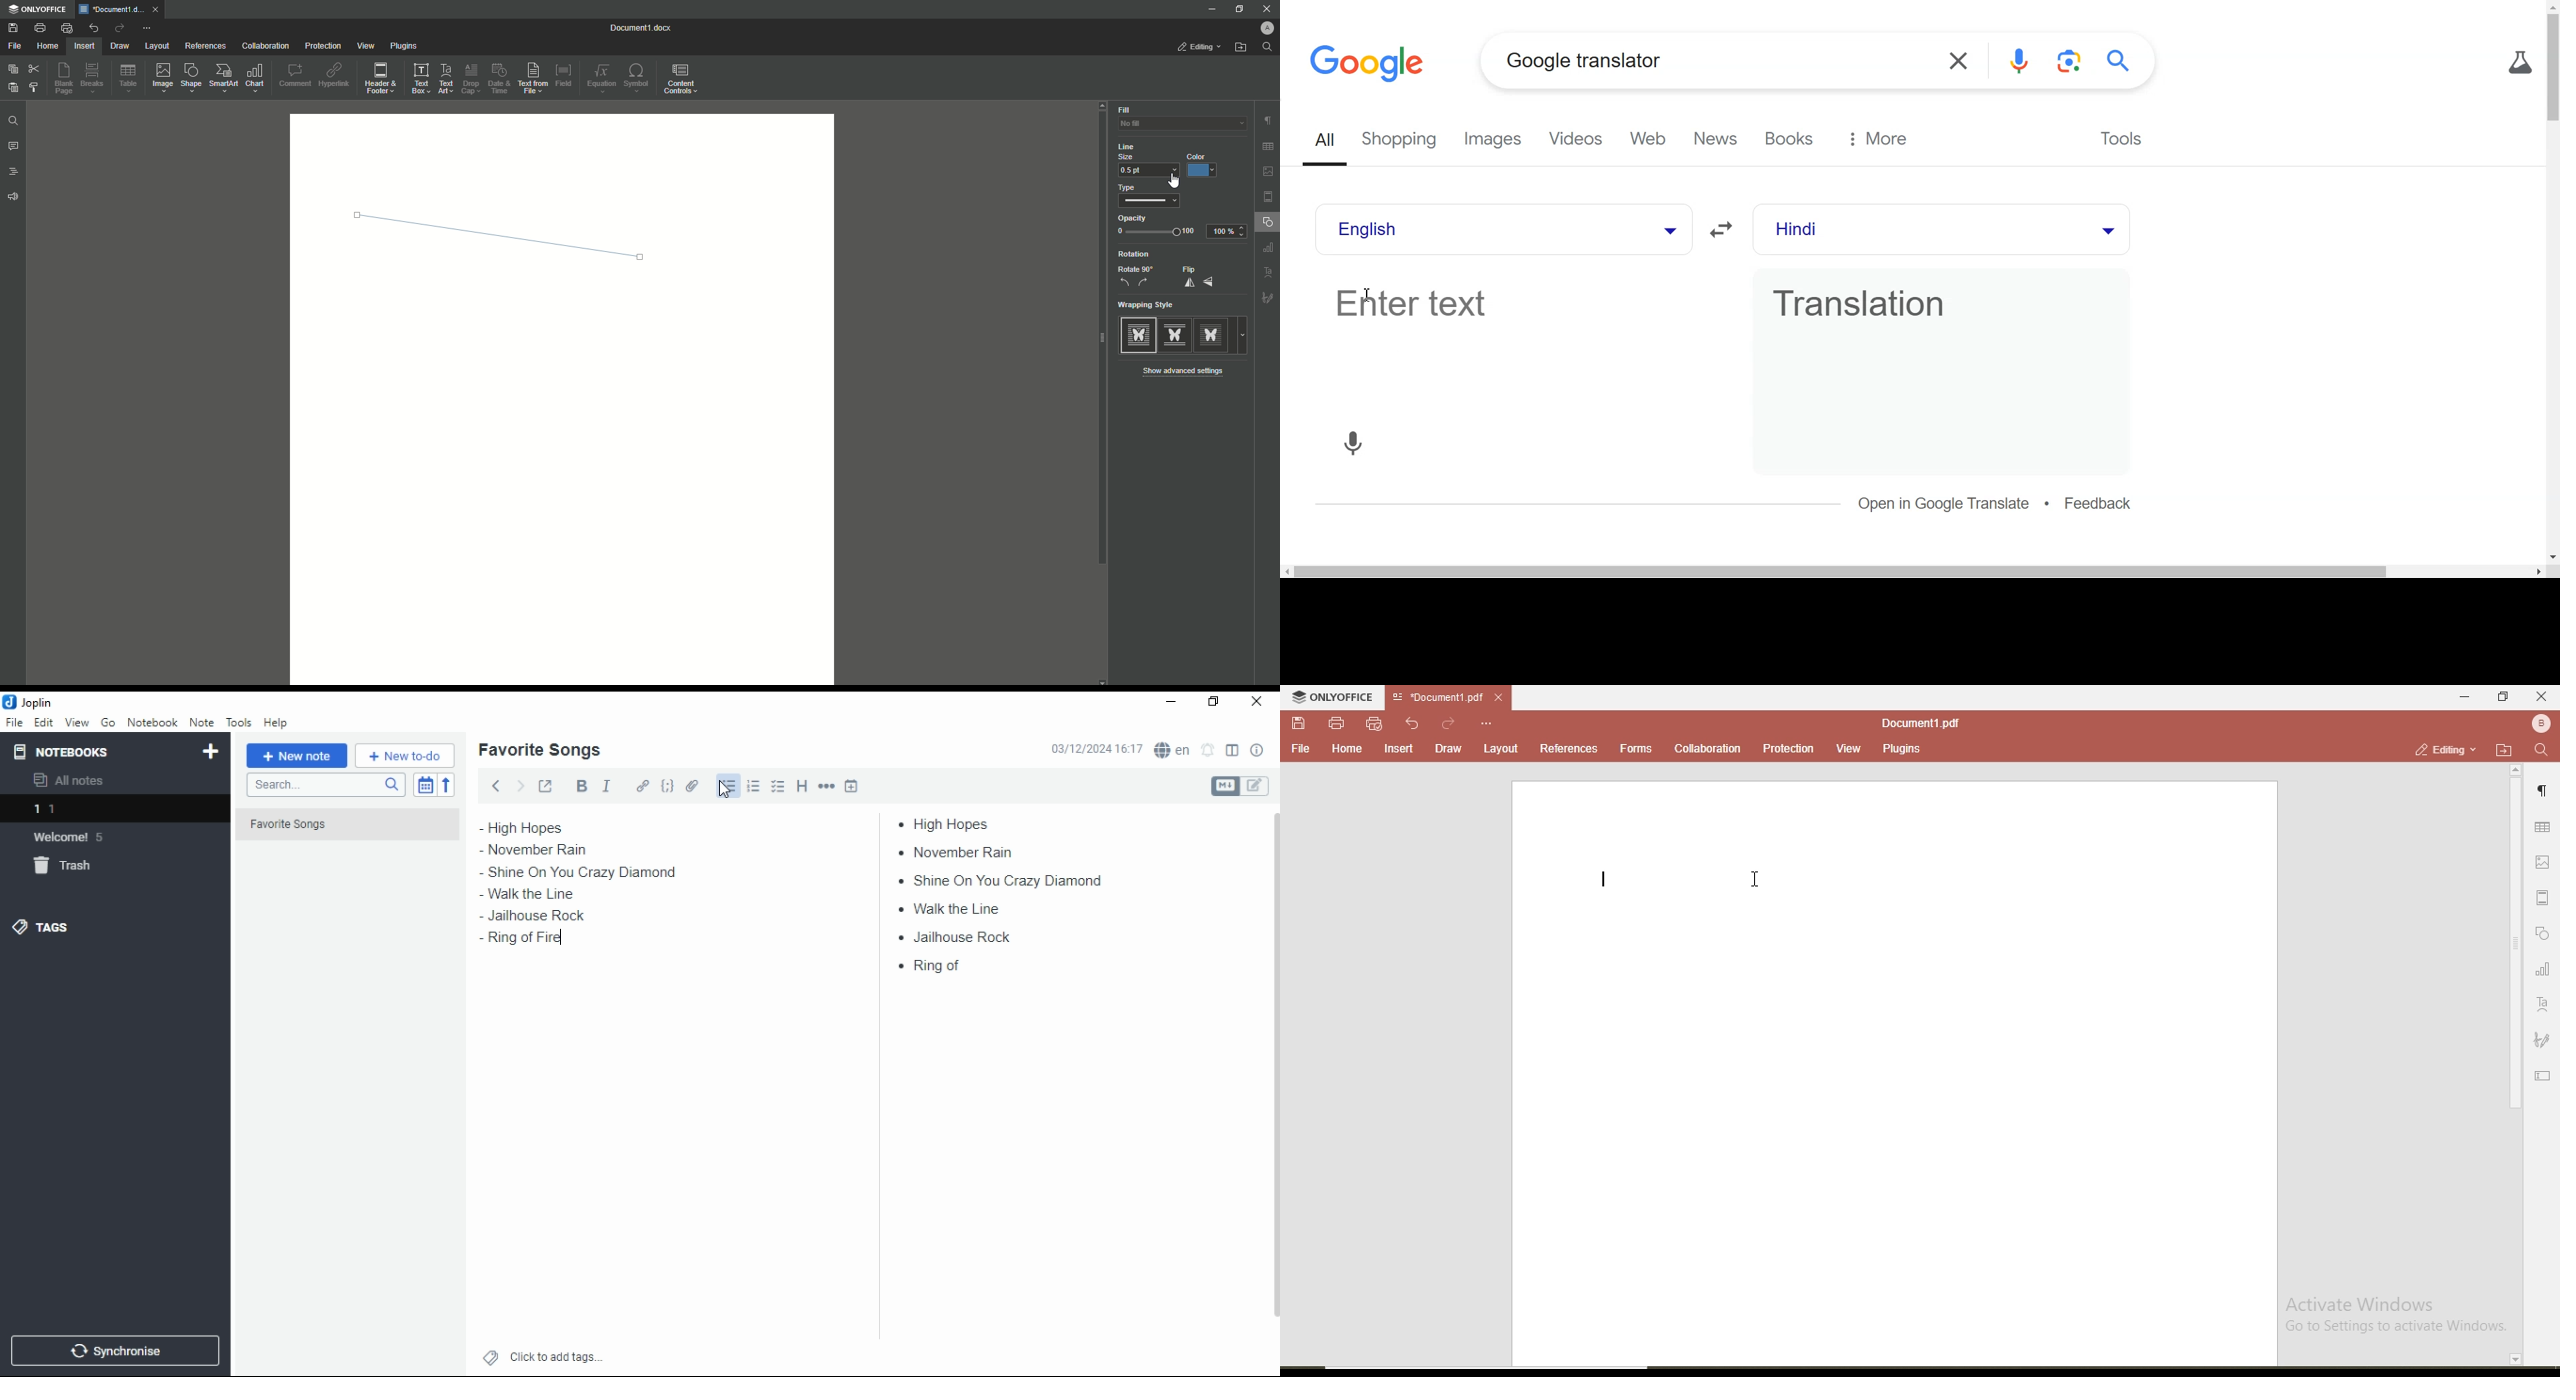 Image resolution: width=2576 pixels, height=1400 pixels. What do you see at coordinates (952, 907) in the screenshot?
I see `walk ta line` at bounding box center [952, 907].